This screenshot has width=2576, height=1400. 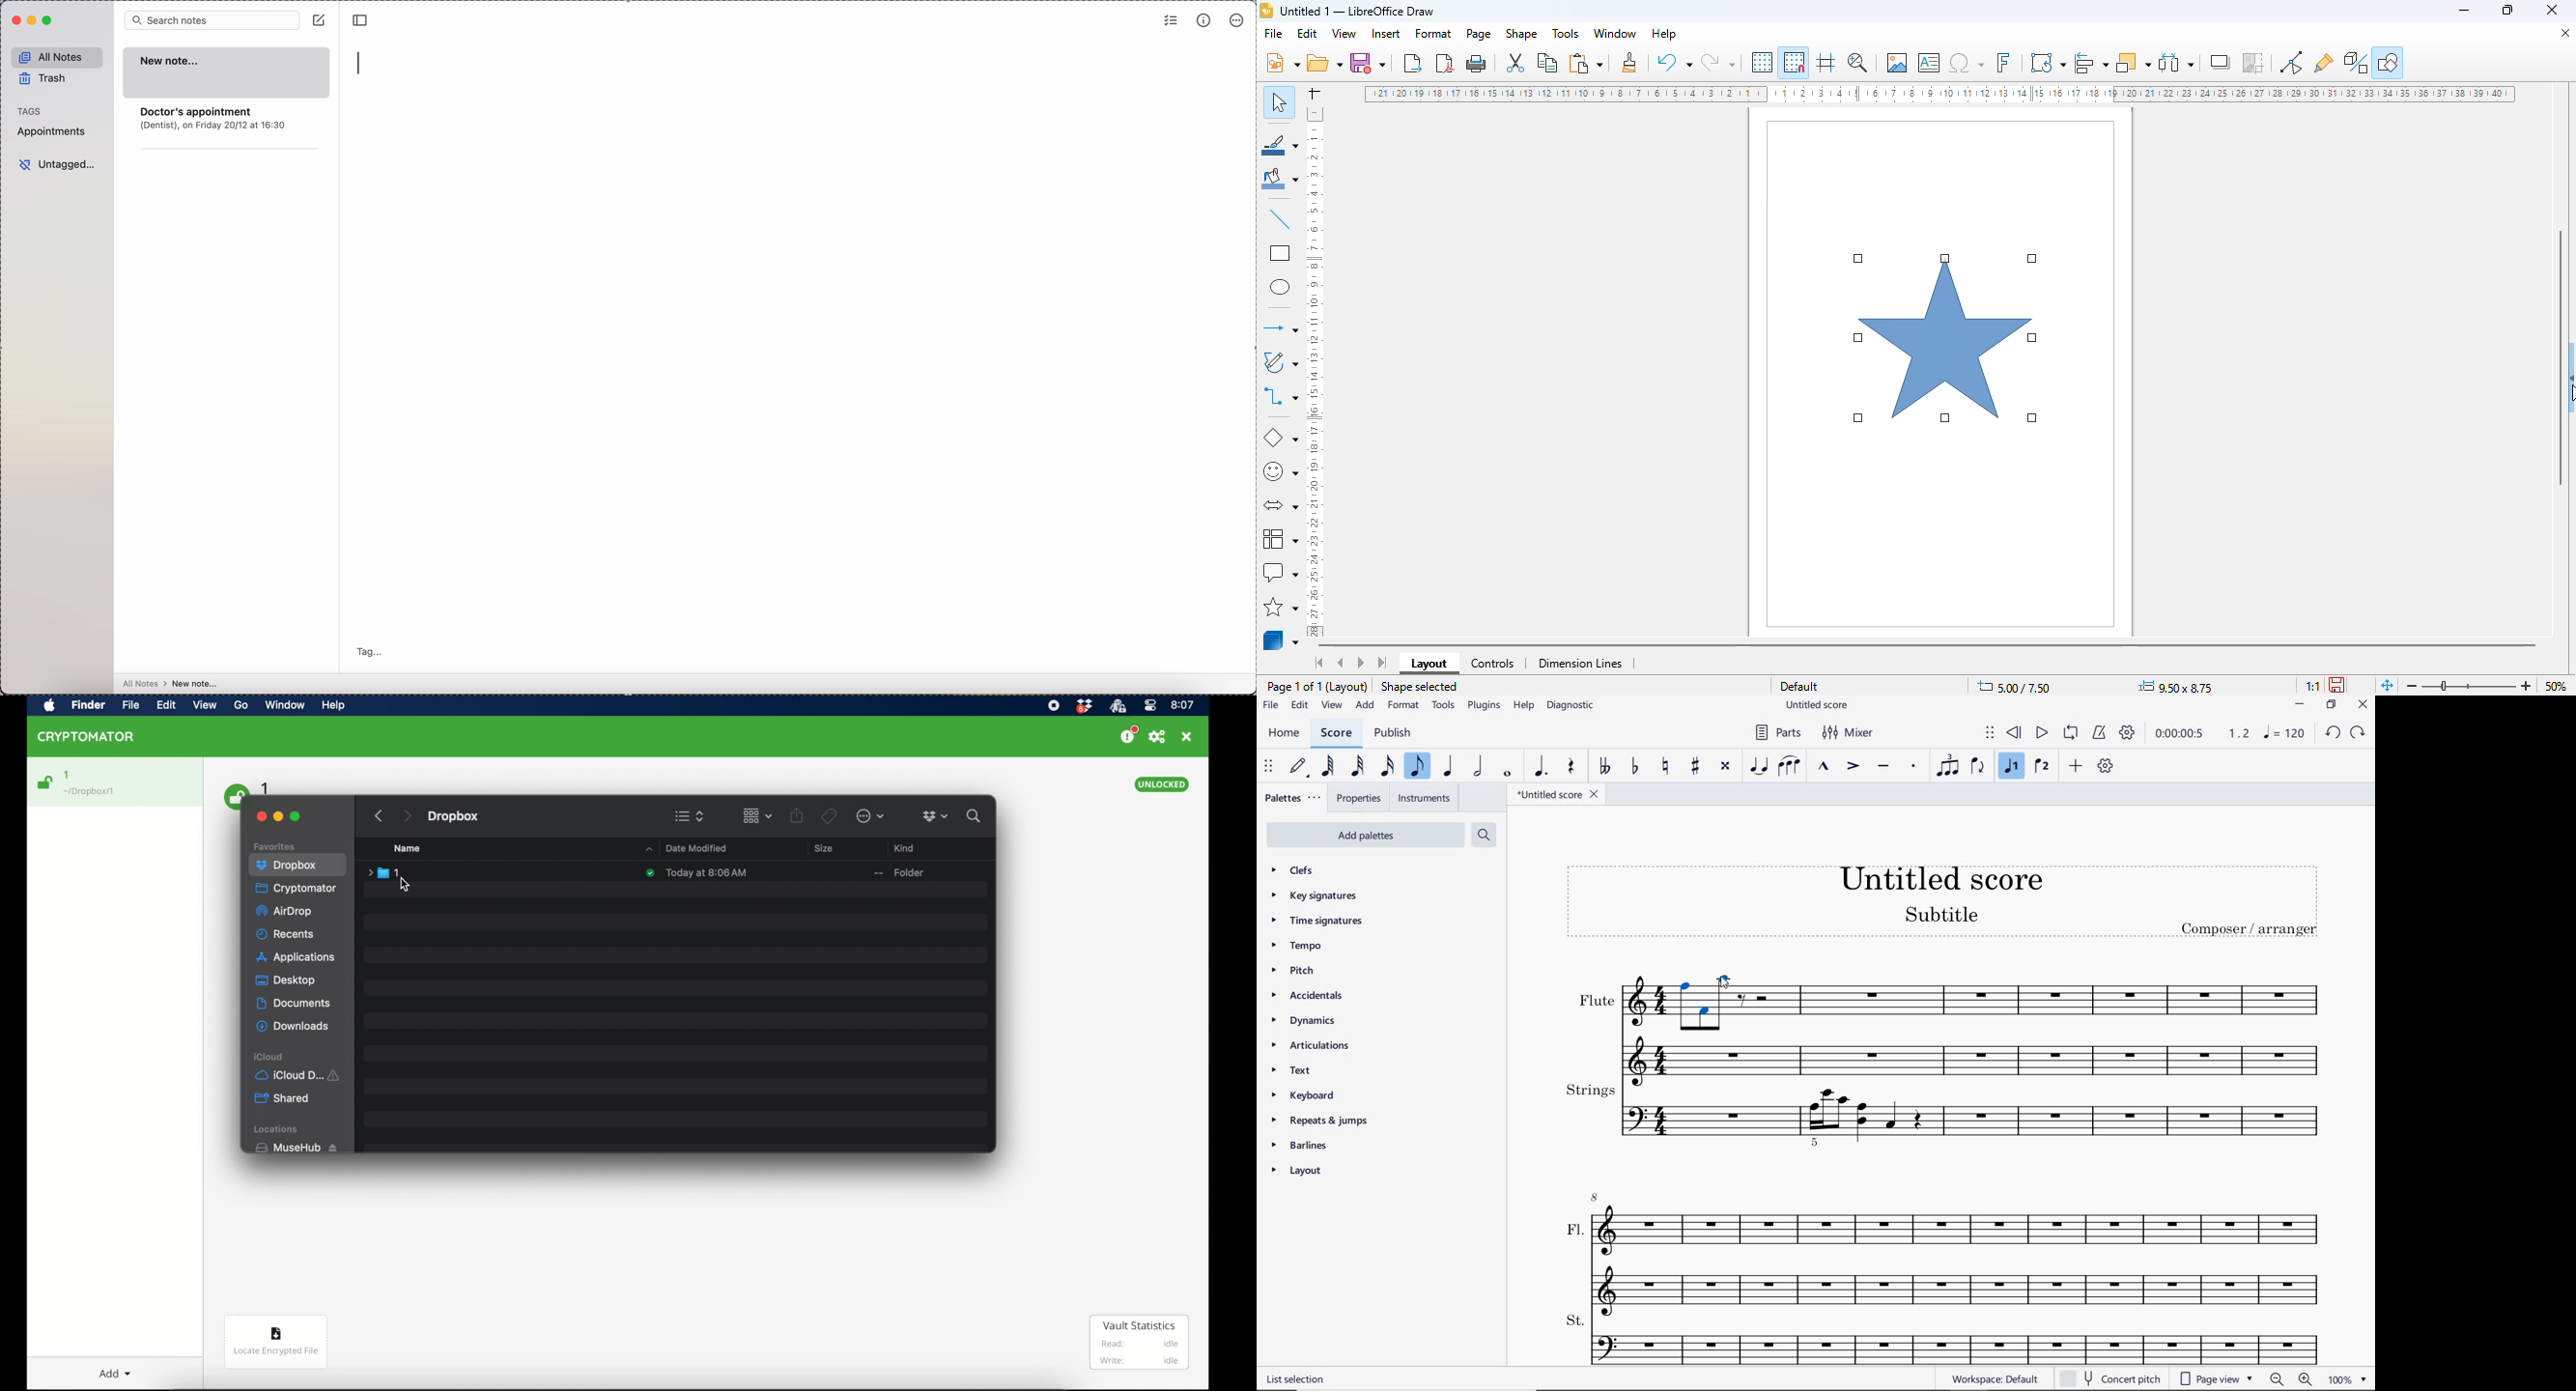 What do you see at coordinates (2567, 396) in the screenshot?
I see `cursor` at bounding box center [2567, 396].